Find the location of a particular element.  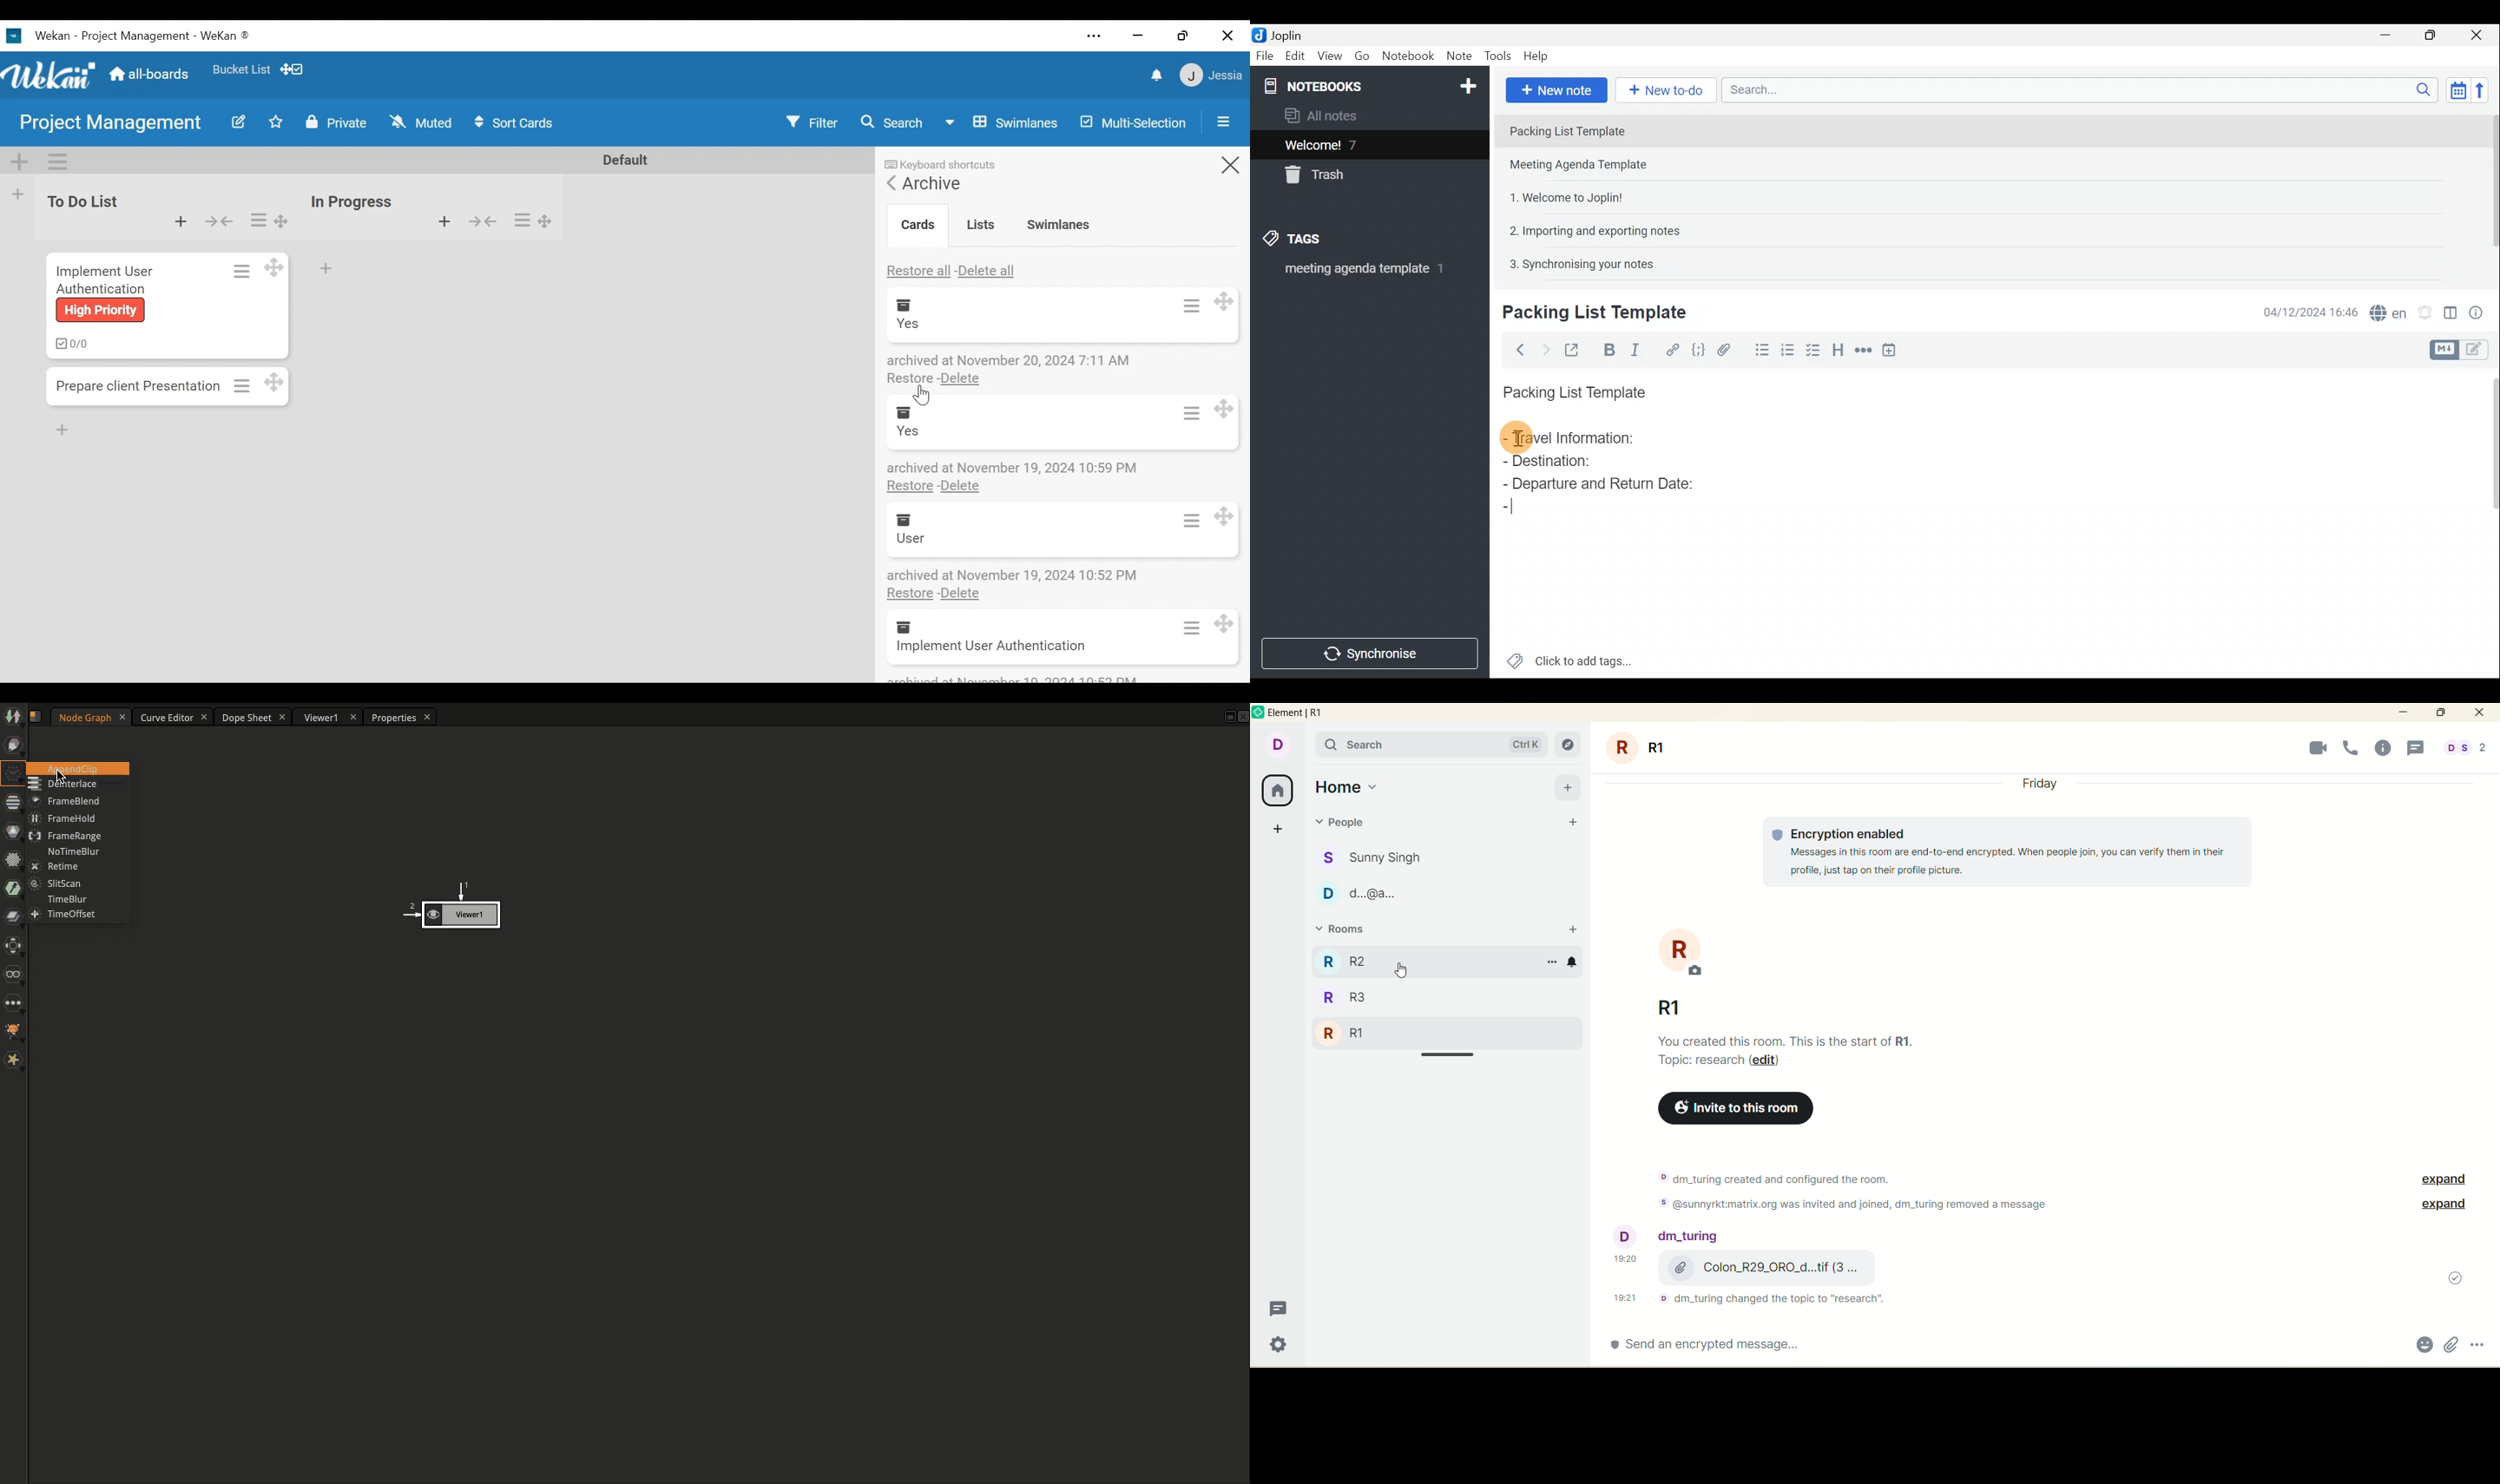

Welcome is located at coordinates (1350, 144).